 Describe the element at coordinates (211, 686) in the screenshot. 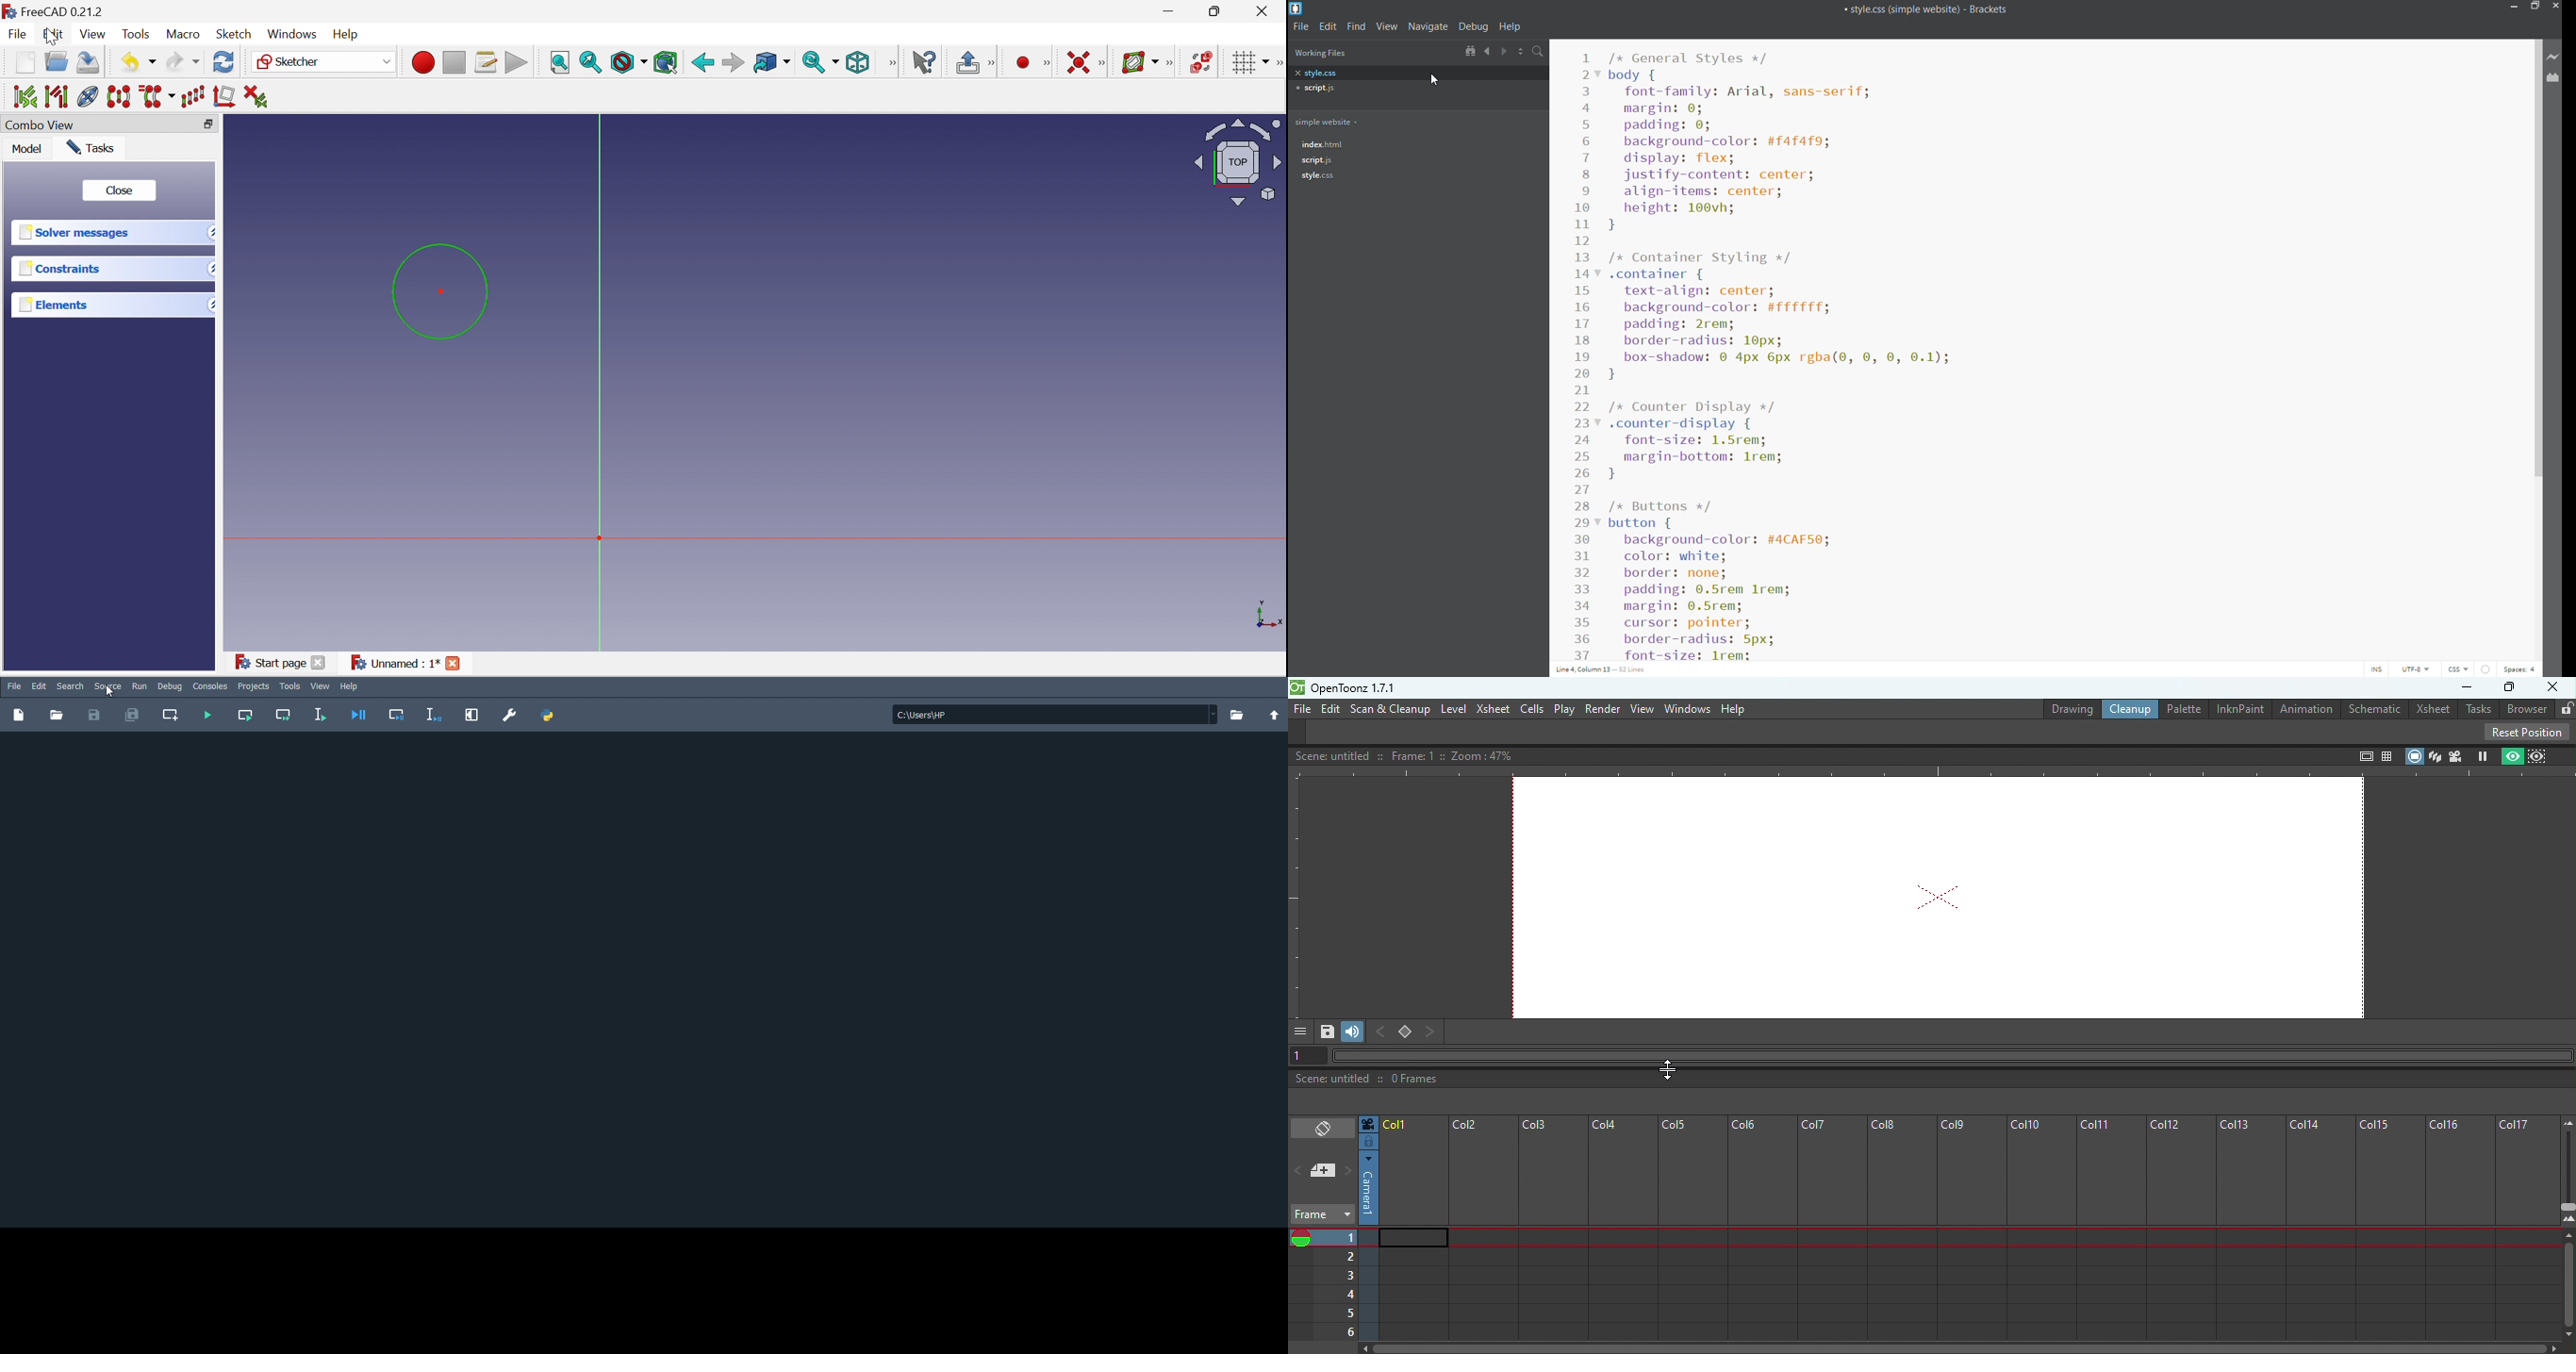

I see `Consoles` at that location.